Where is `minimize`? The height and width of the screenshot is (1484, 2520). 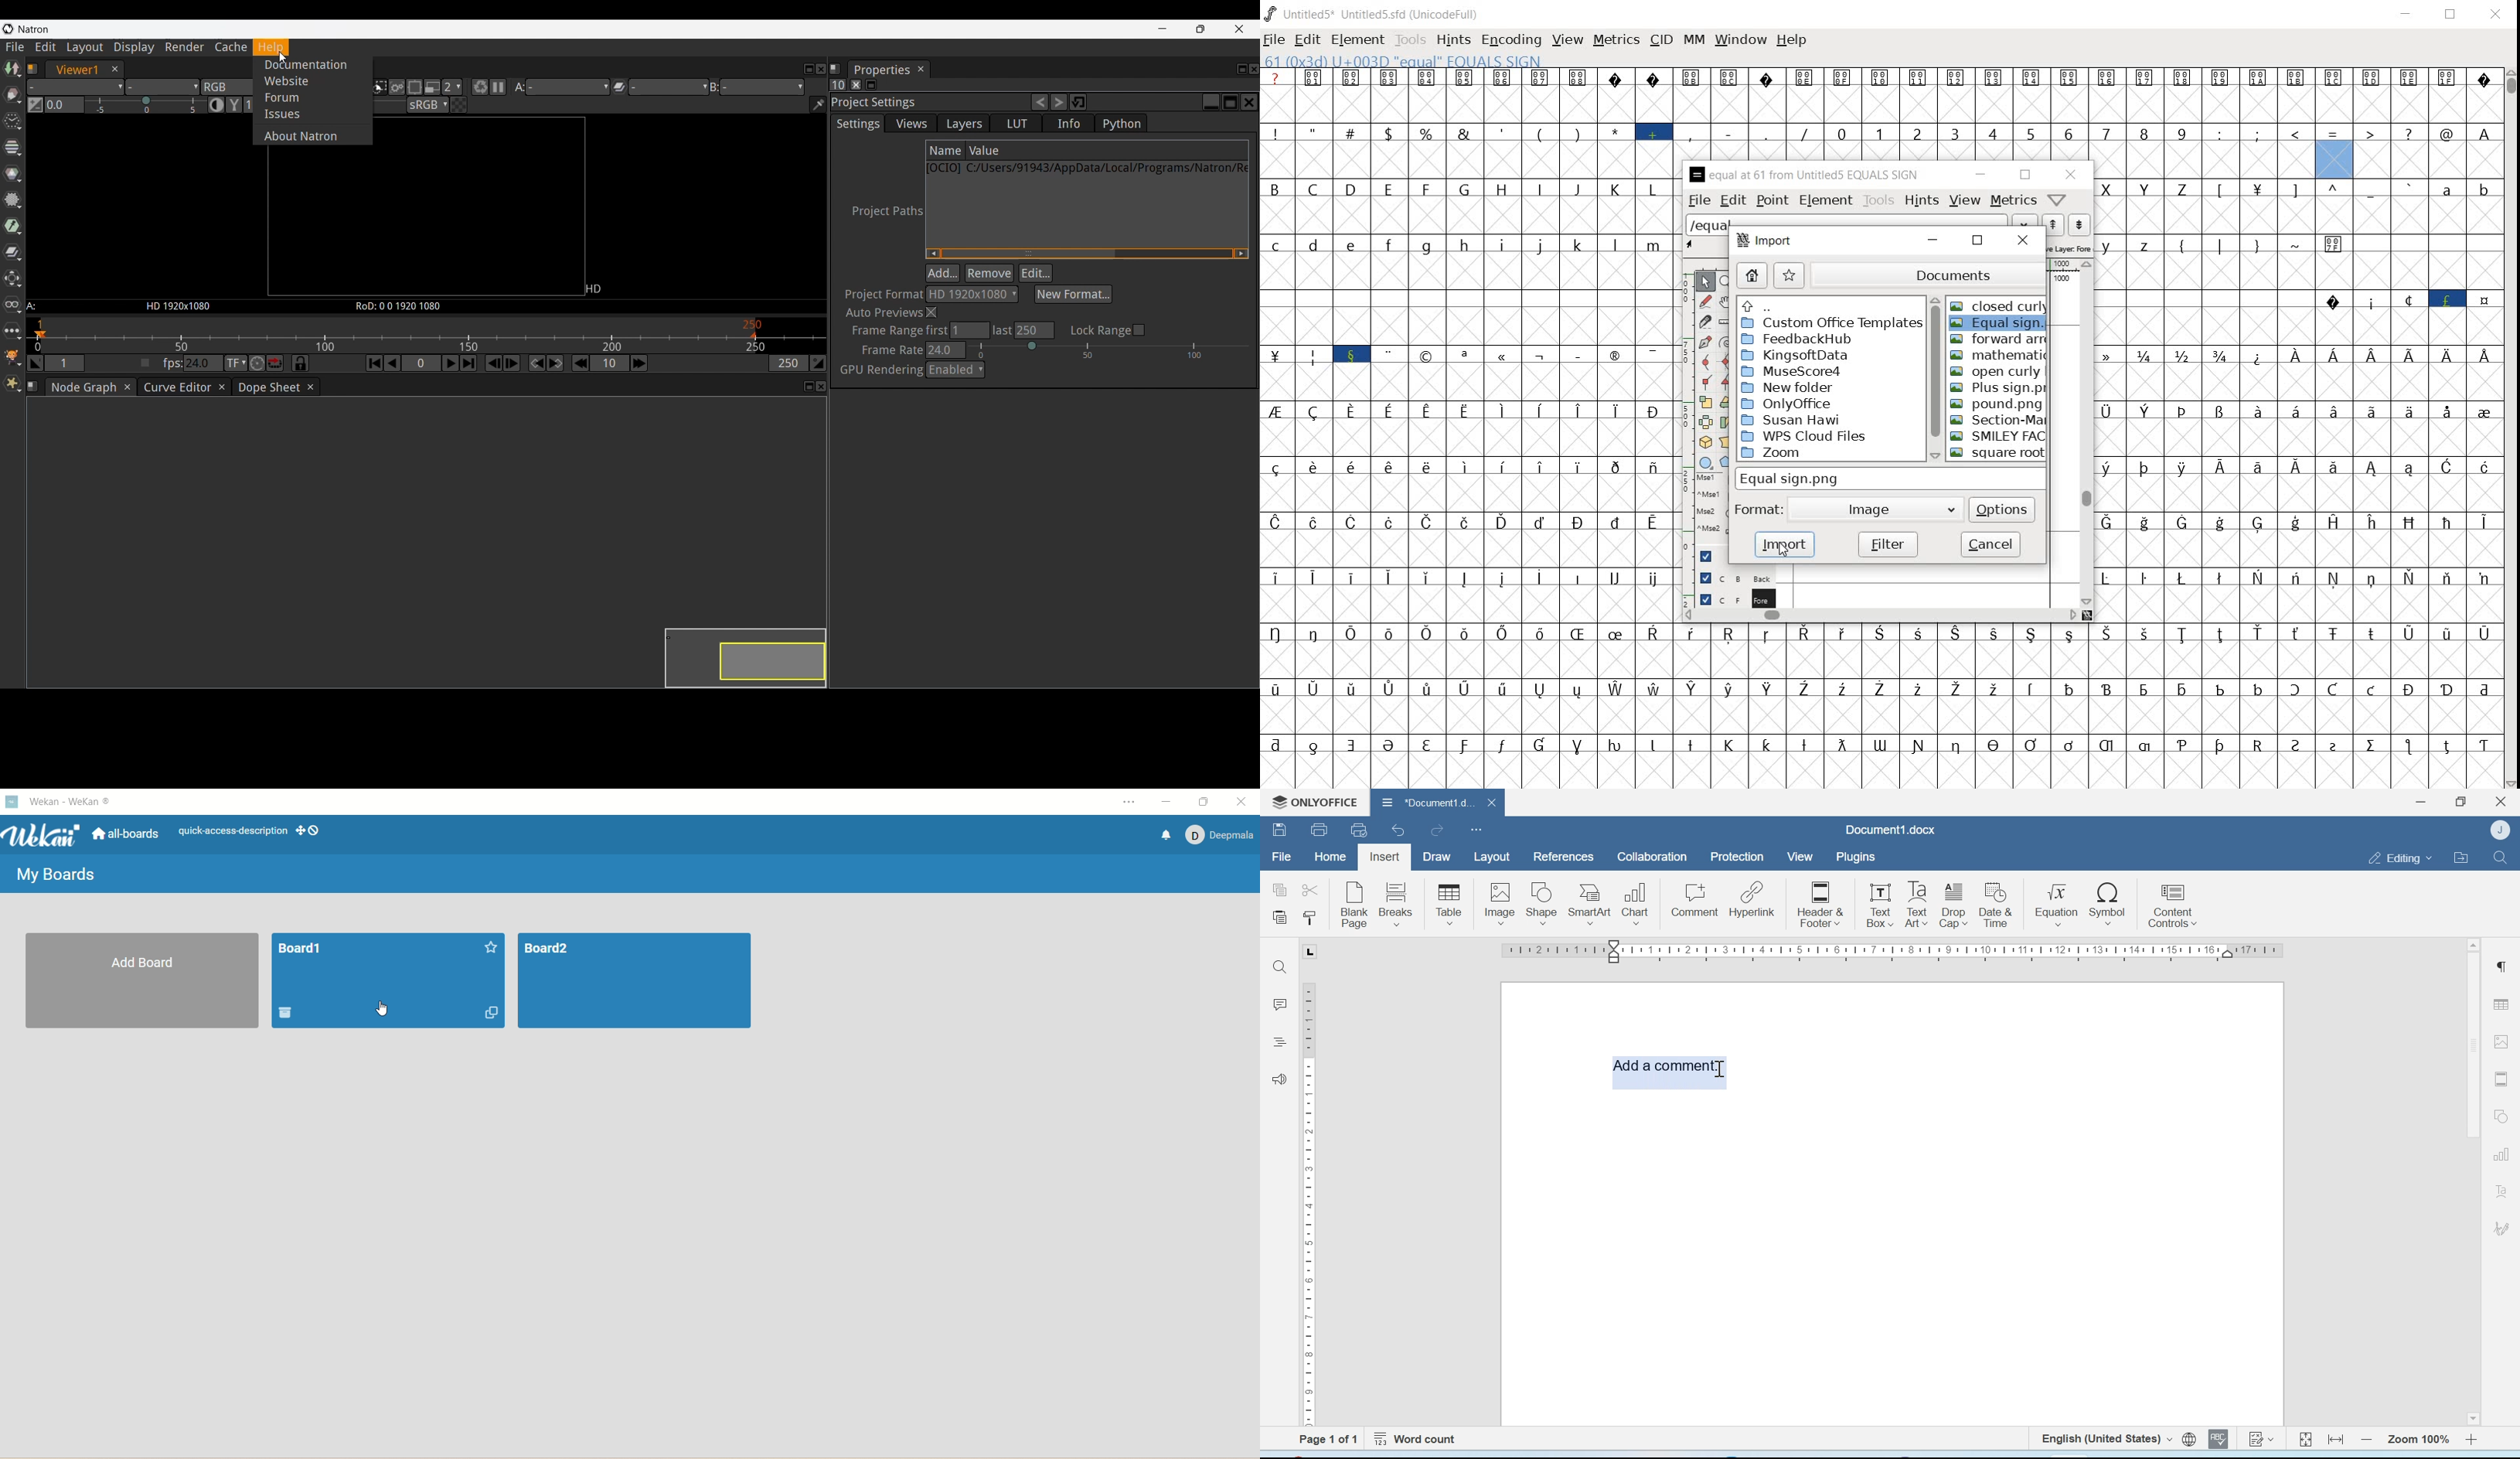 minimize is located at coordinates (1932, 242).